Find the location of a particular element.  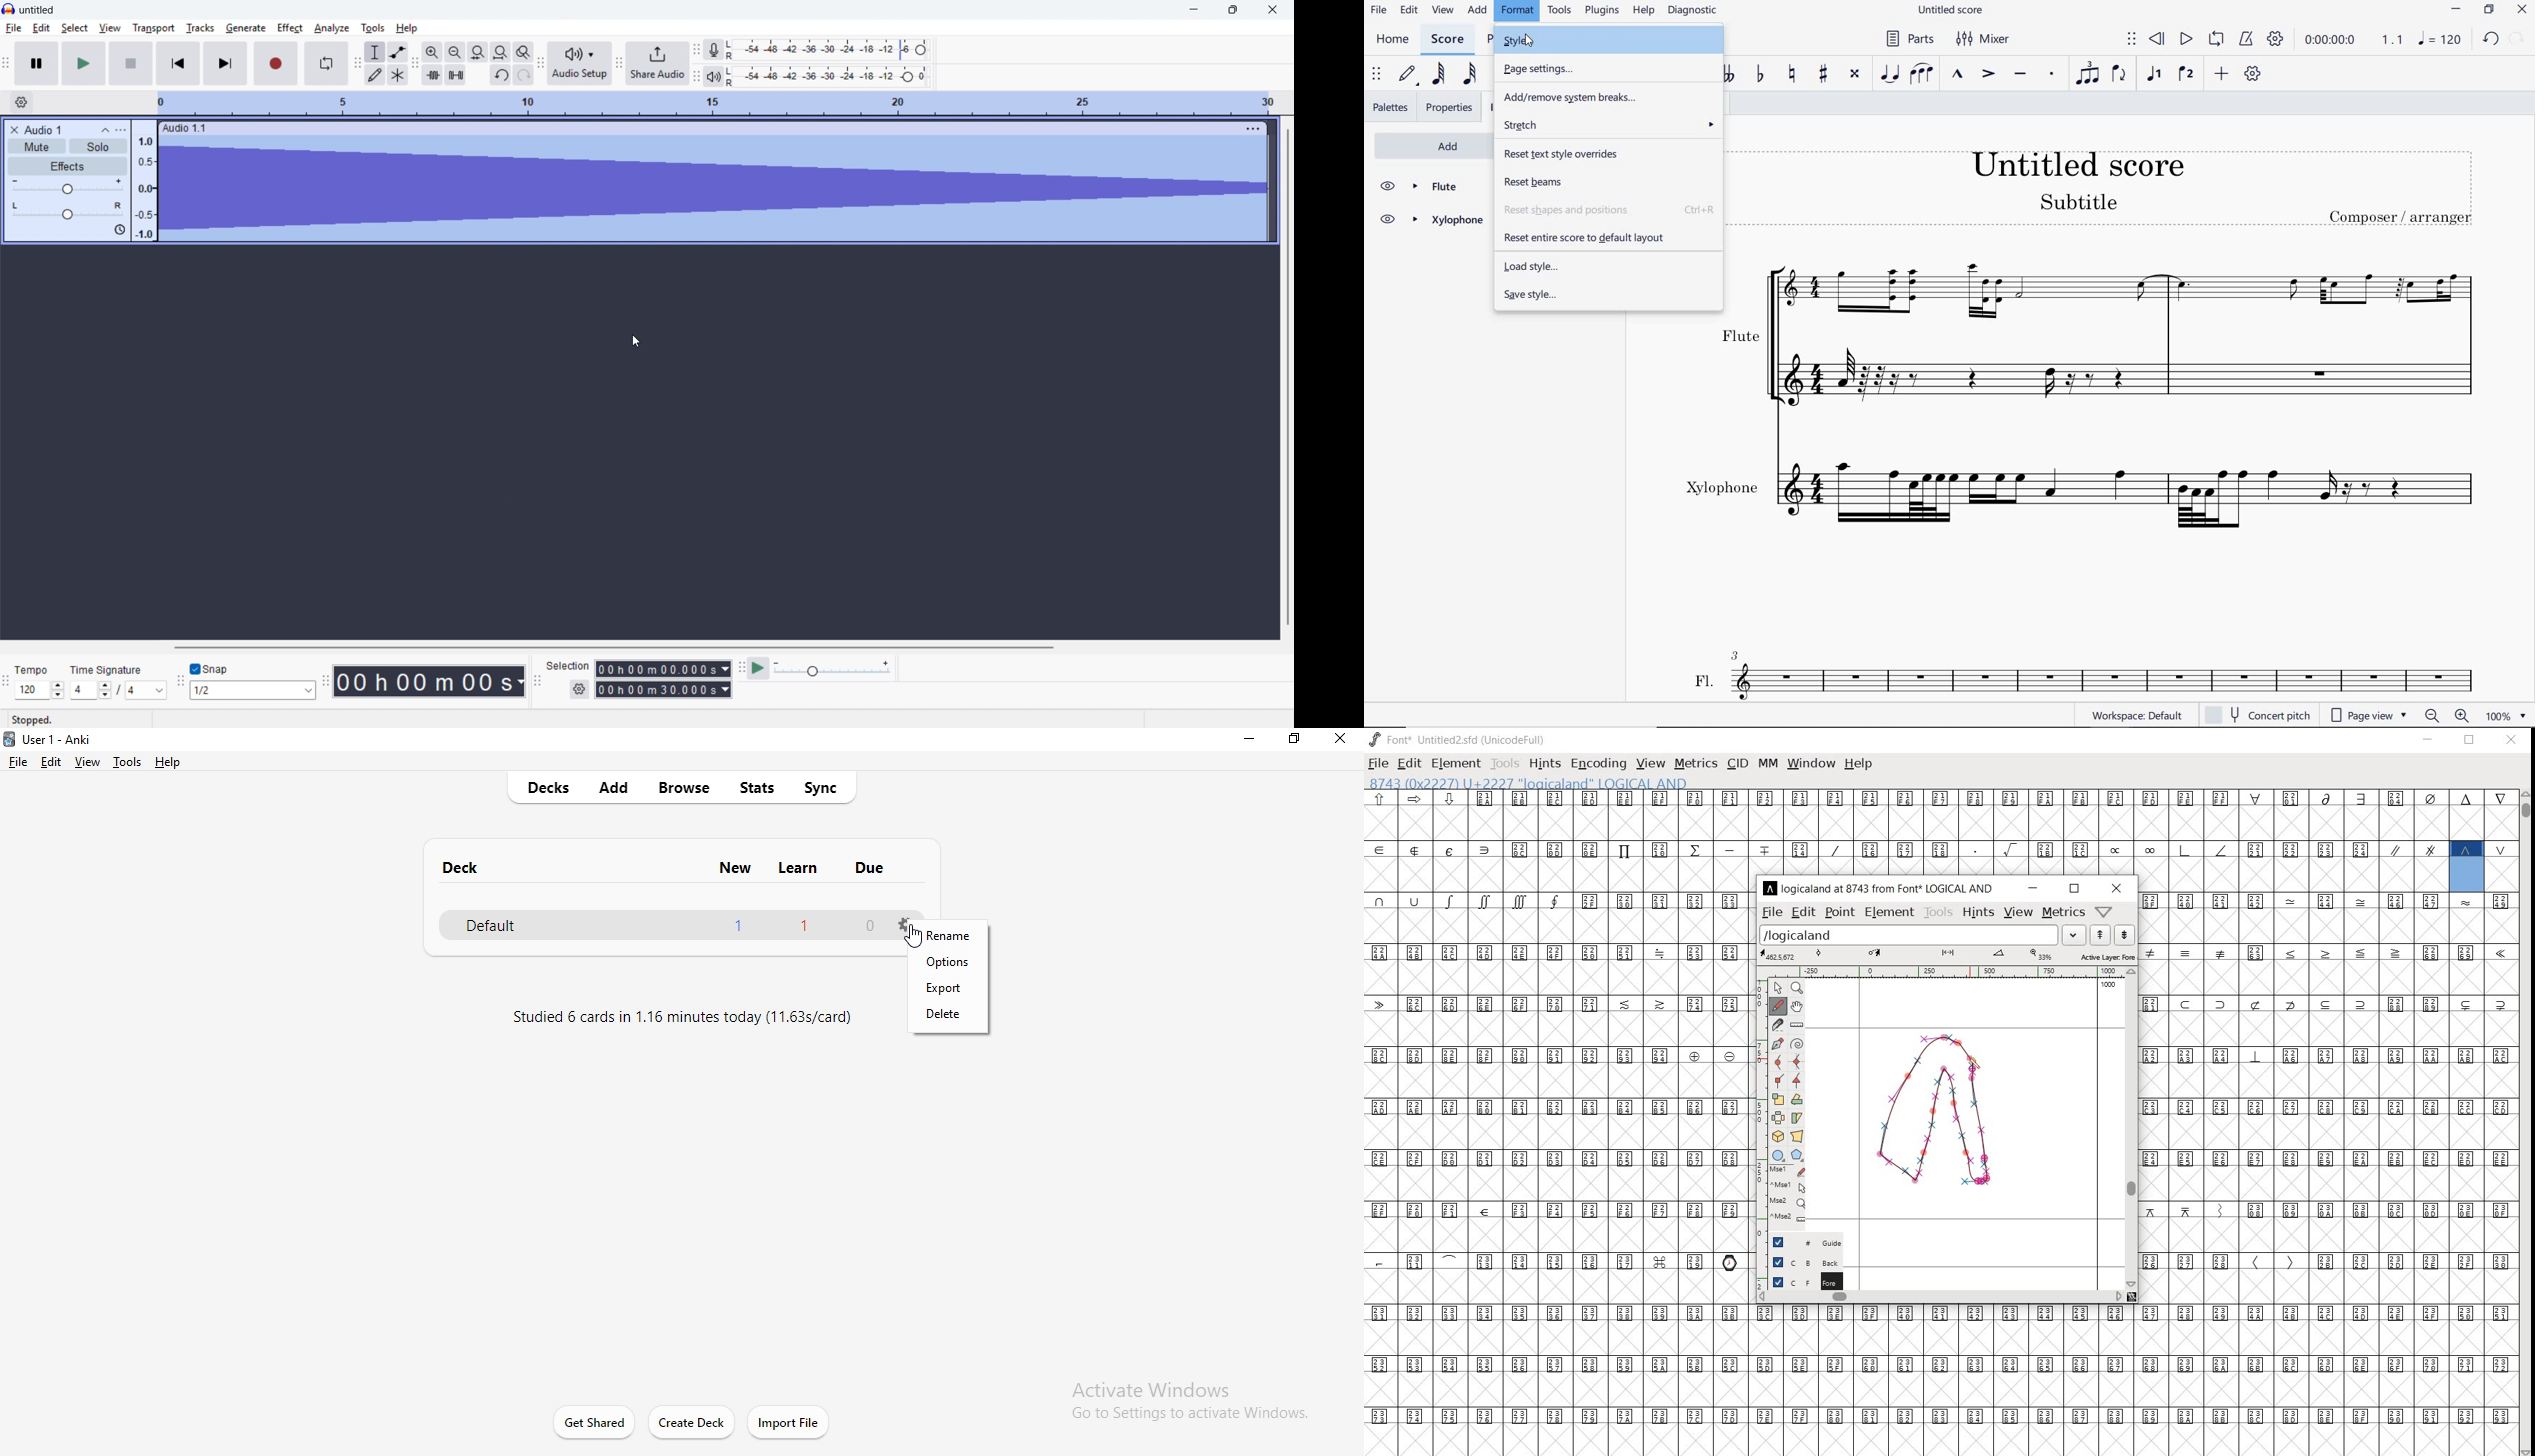

element is located at coordinates (1456, 764).